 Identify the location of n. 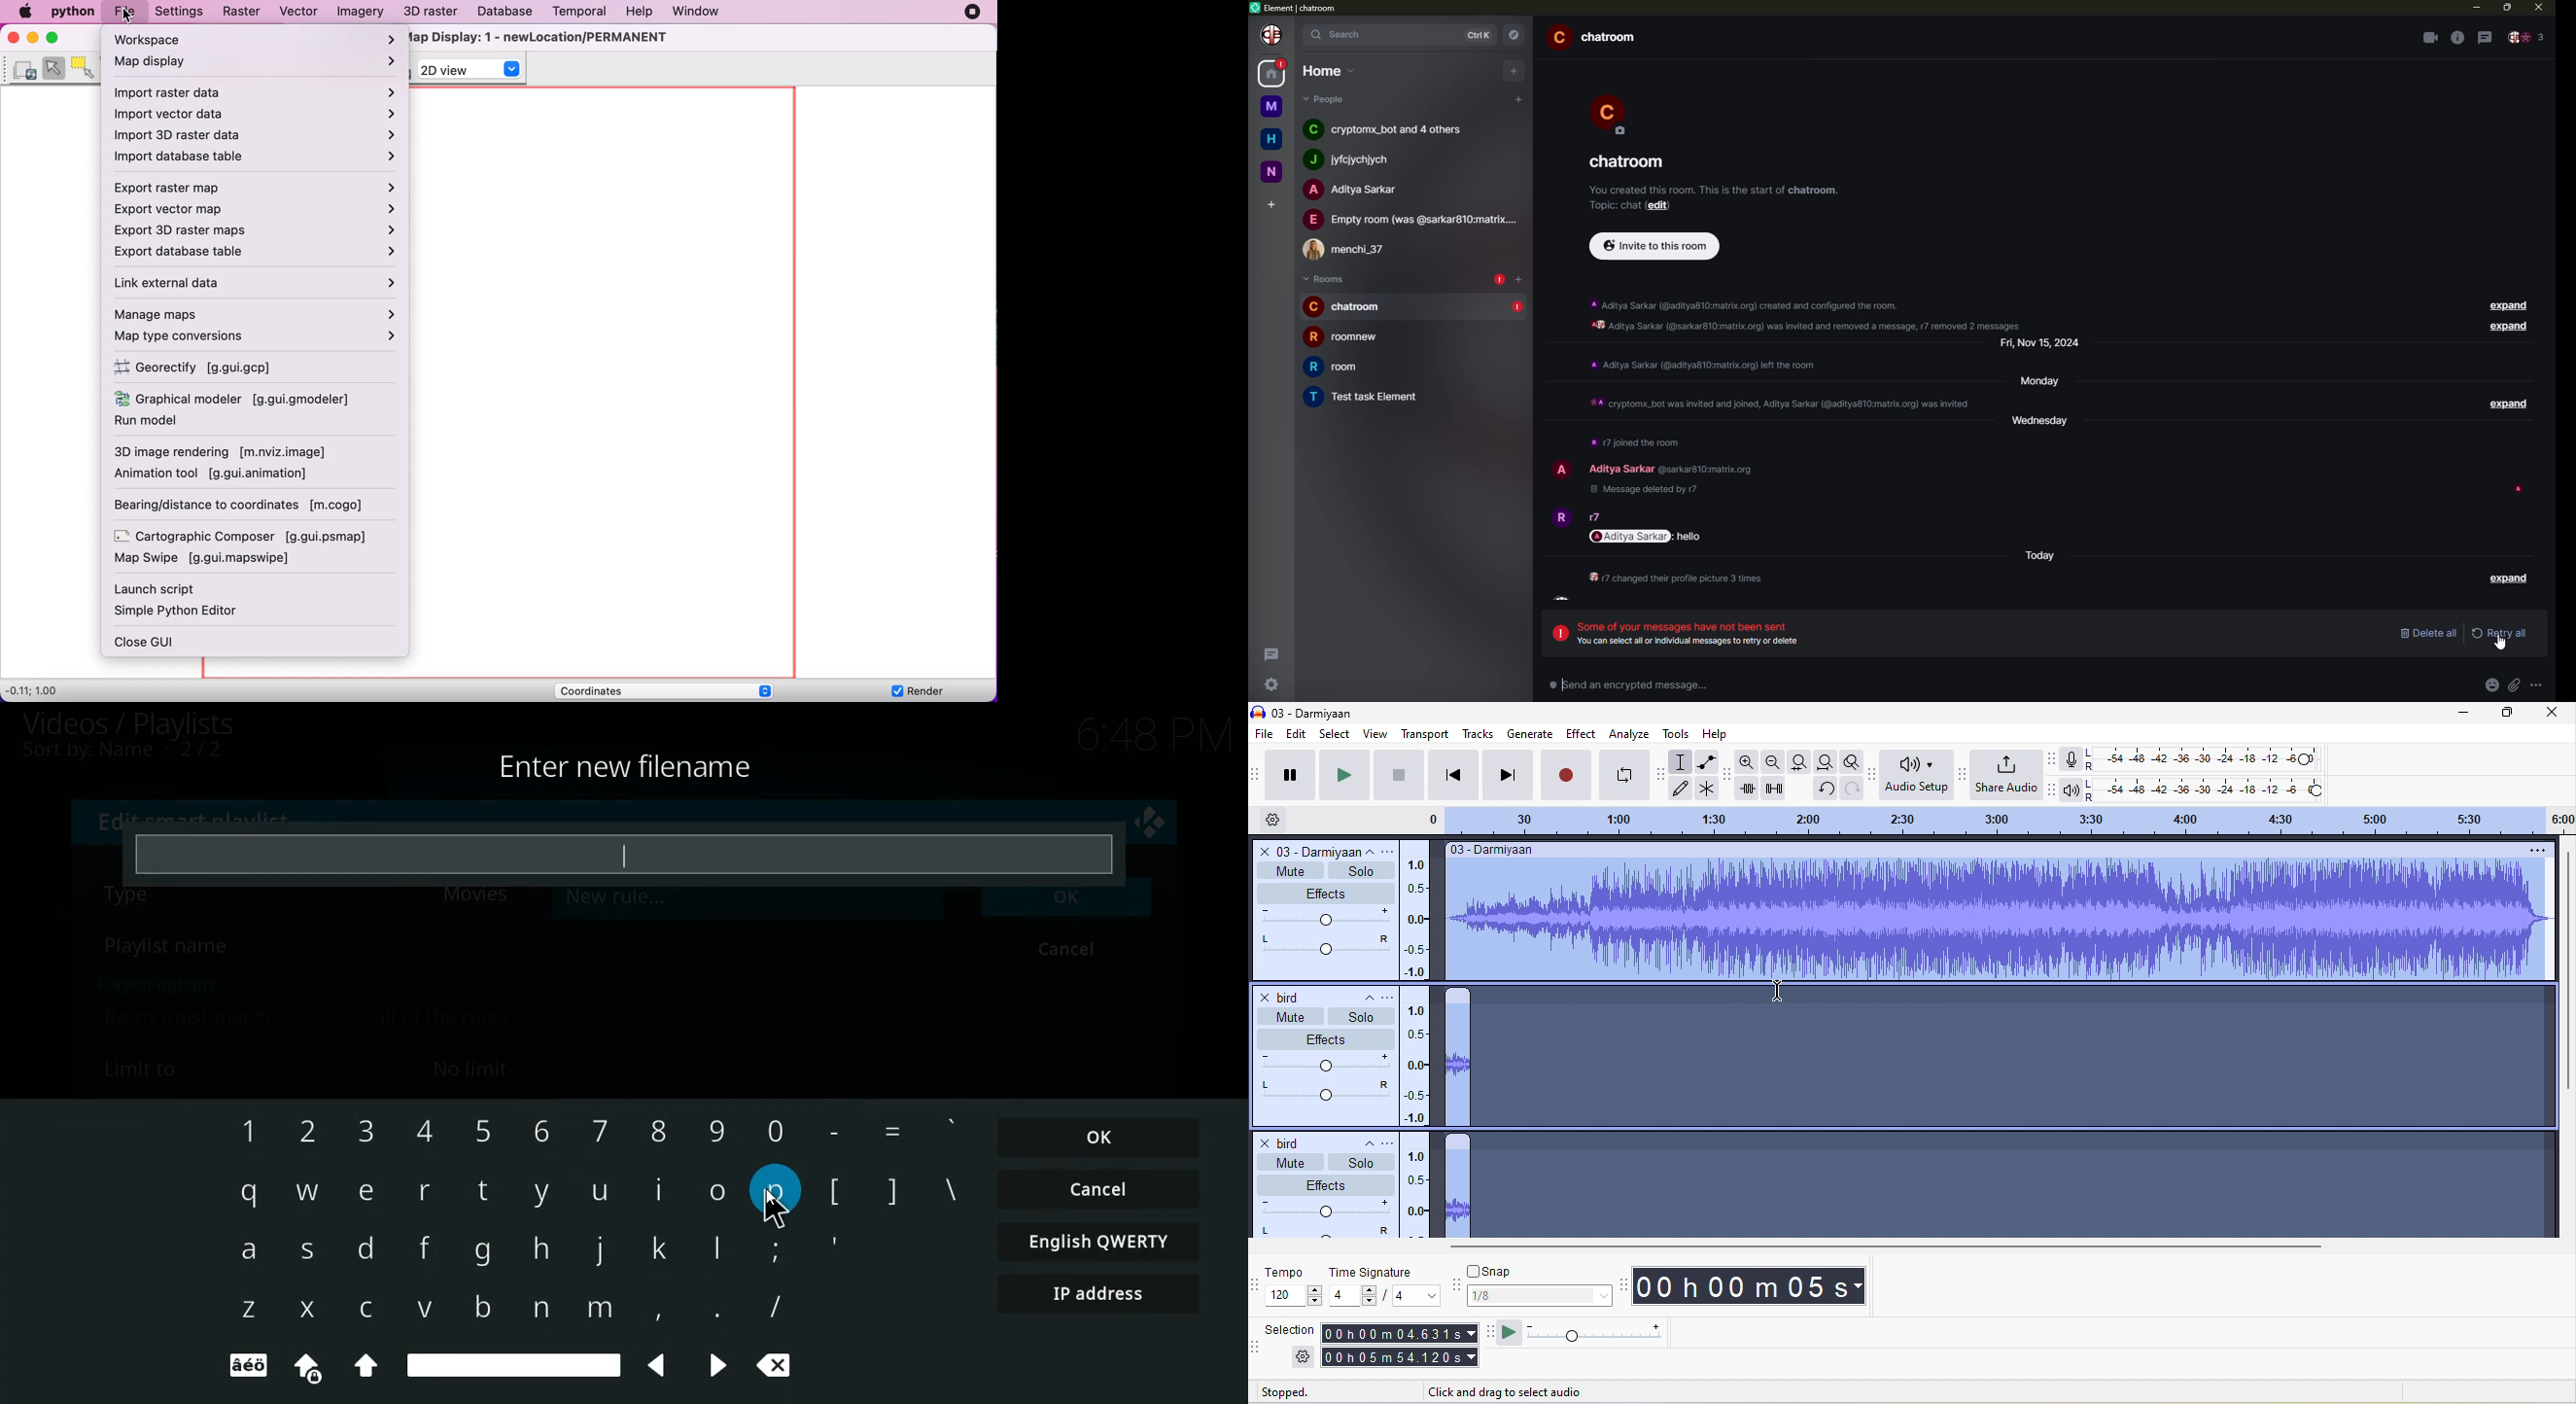
(1273, 172).